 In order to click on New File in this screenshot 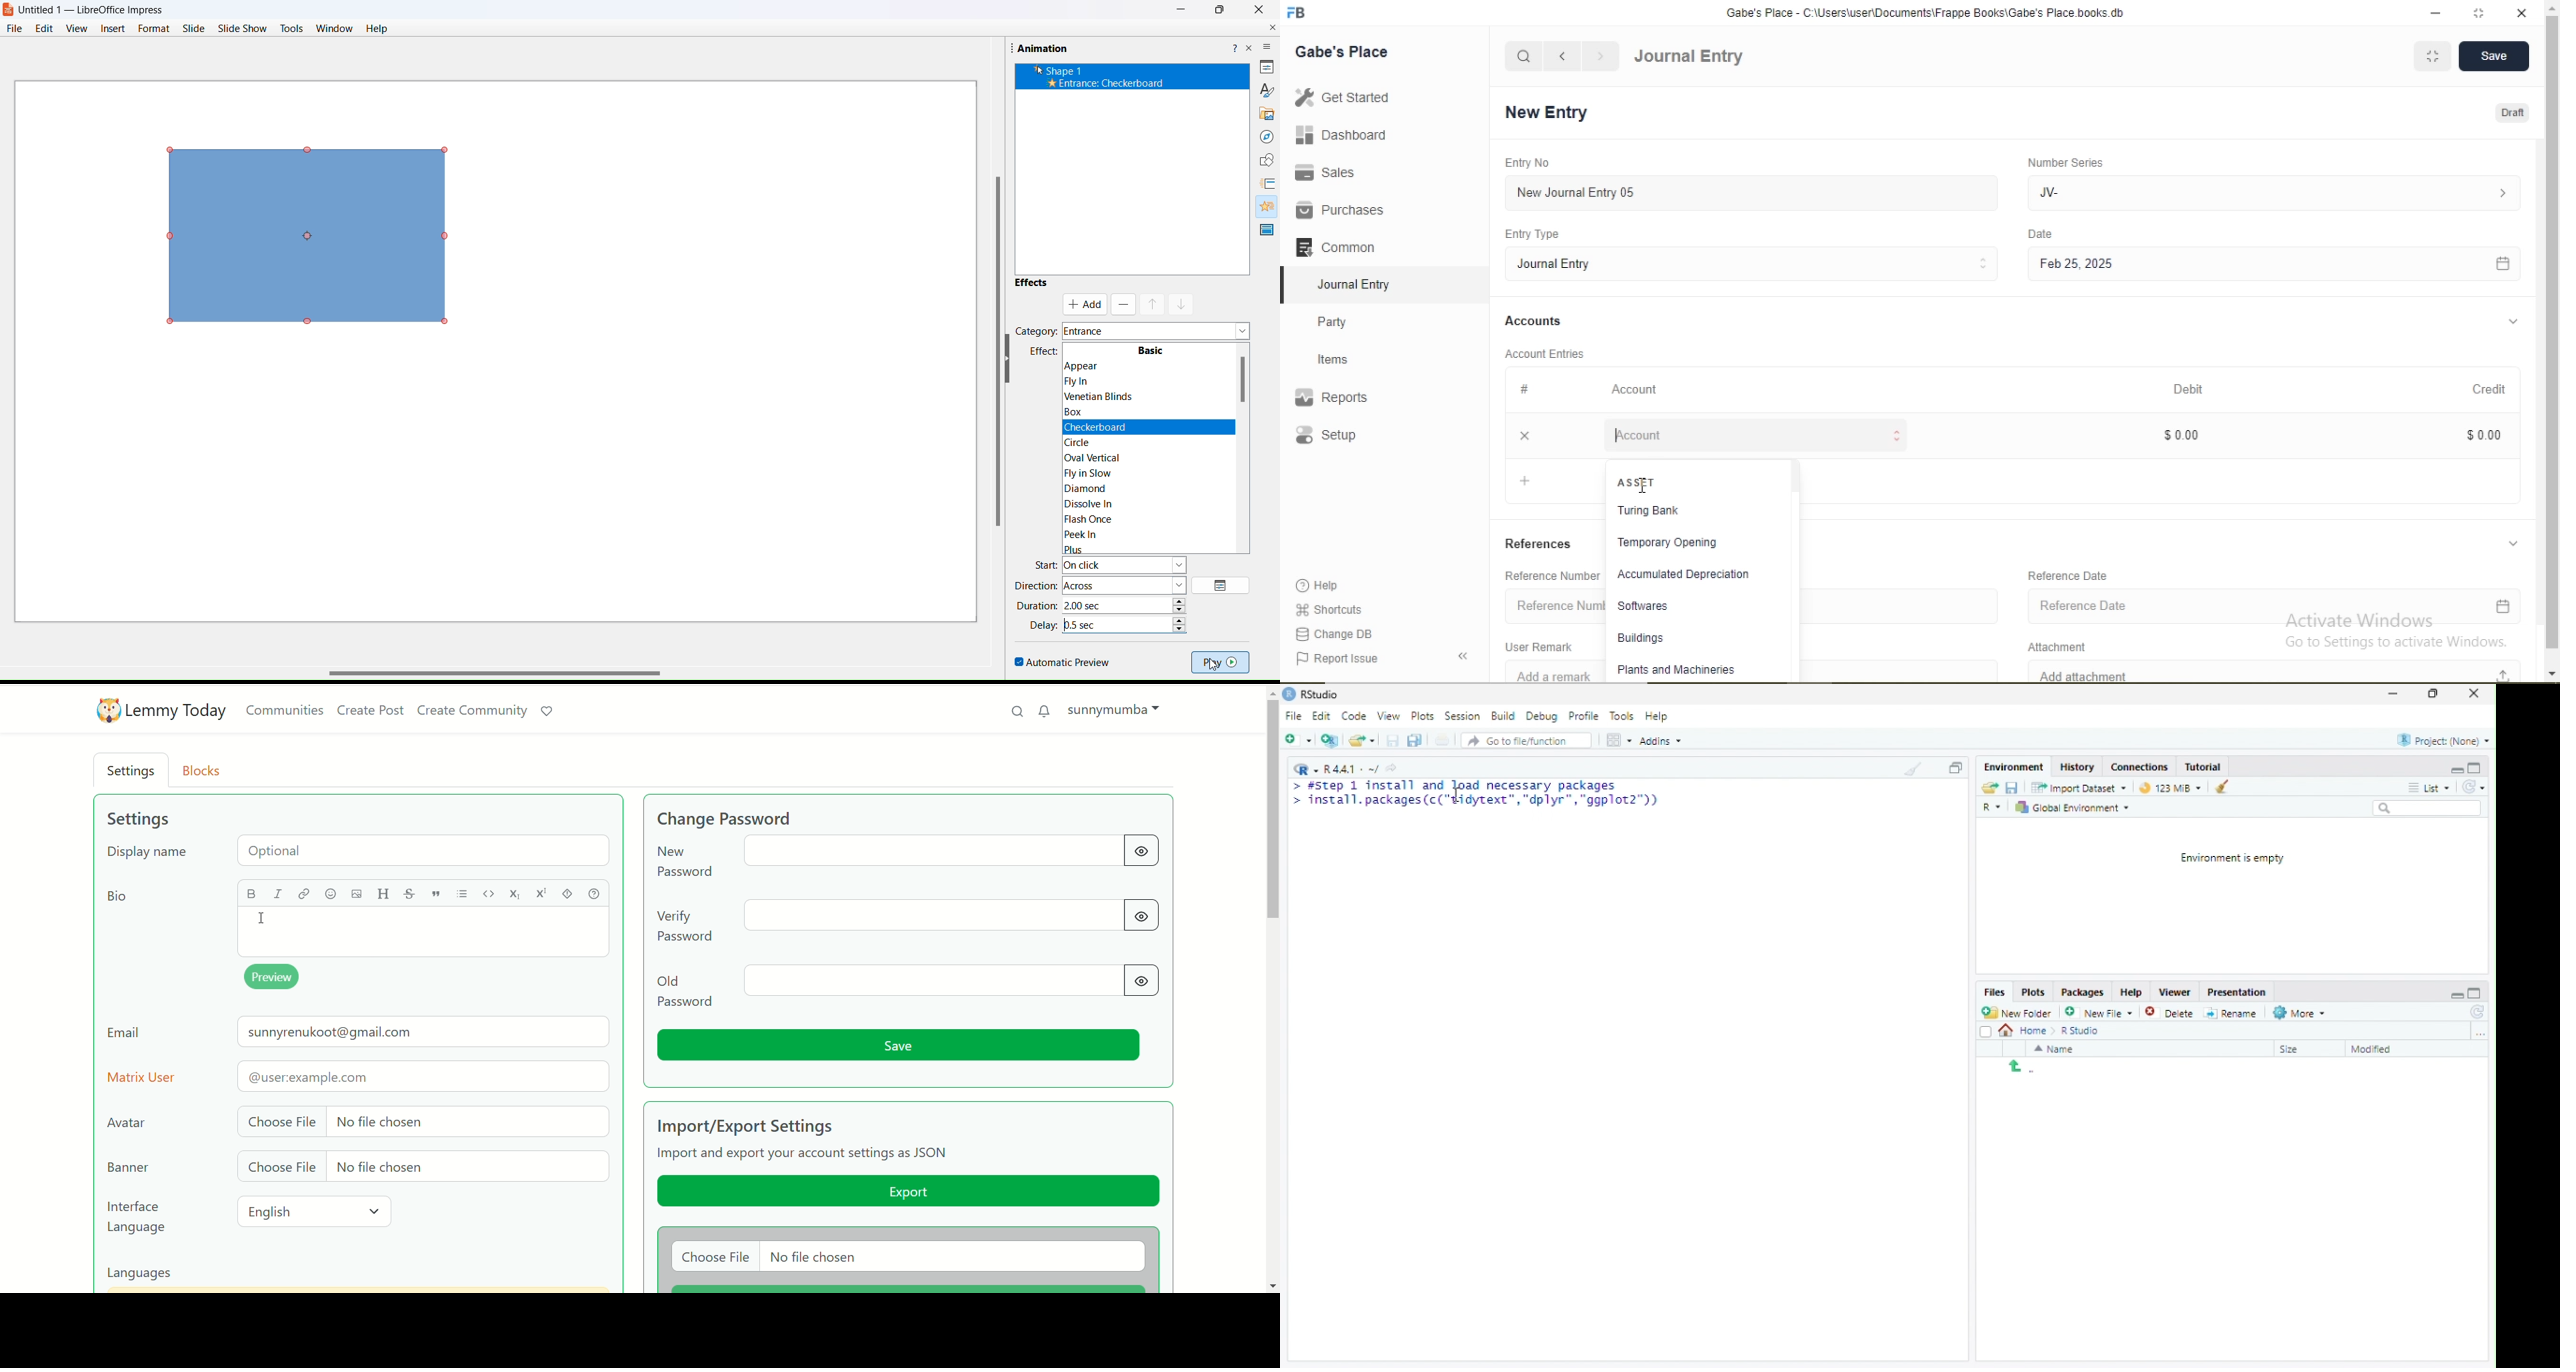, I will do `click(2097, 1012)`.